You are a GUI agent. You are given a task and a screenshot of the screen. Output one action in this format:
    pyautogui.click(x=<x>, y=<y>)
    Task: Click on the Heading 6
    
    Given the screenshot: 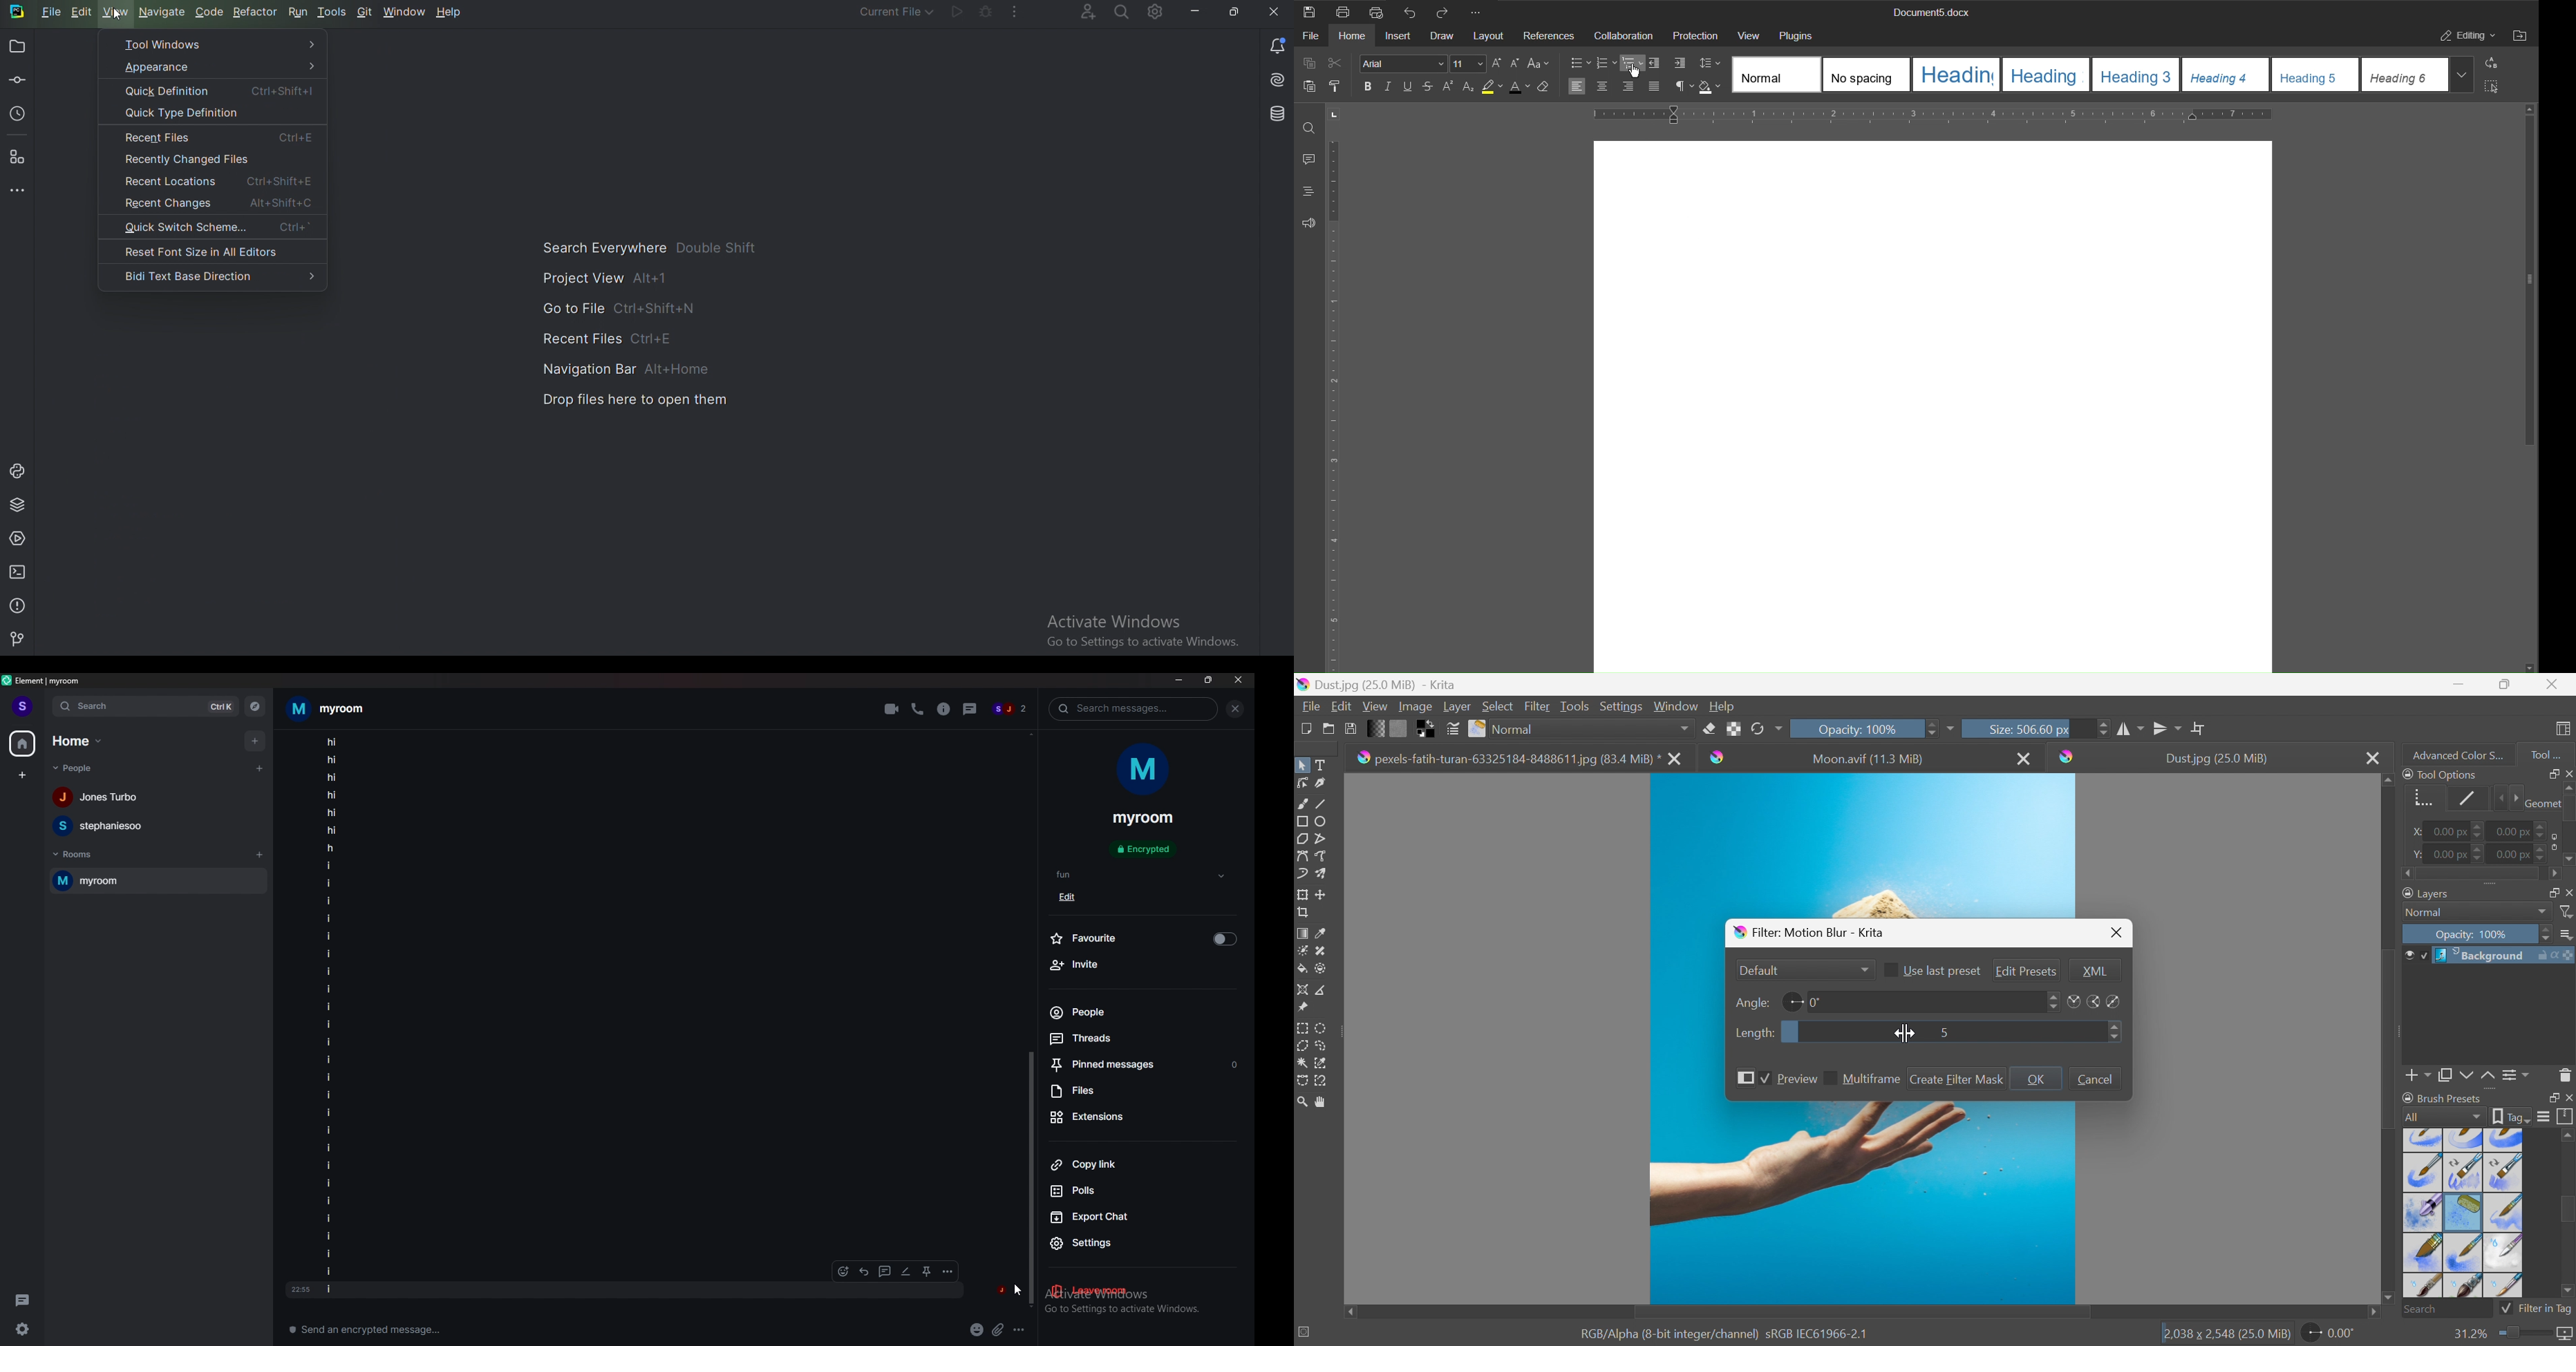 What is the action you would take?
    pyautogui.click(x=2405, y=75)
    